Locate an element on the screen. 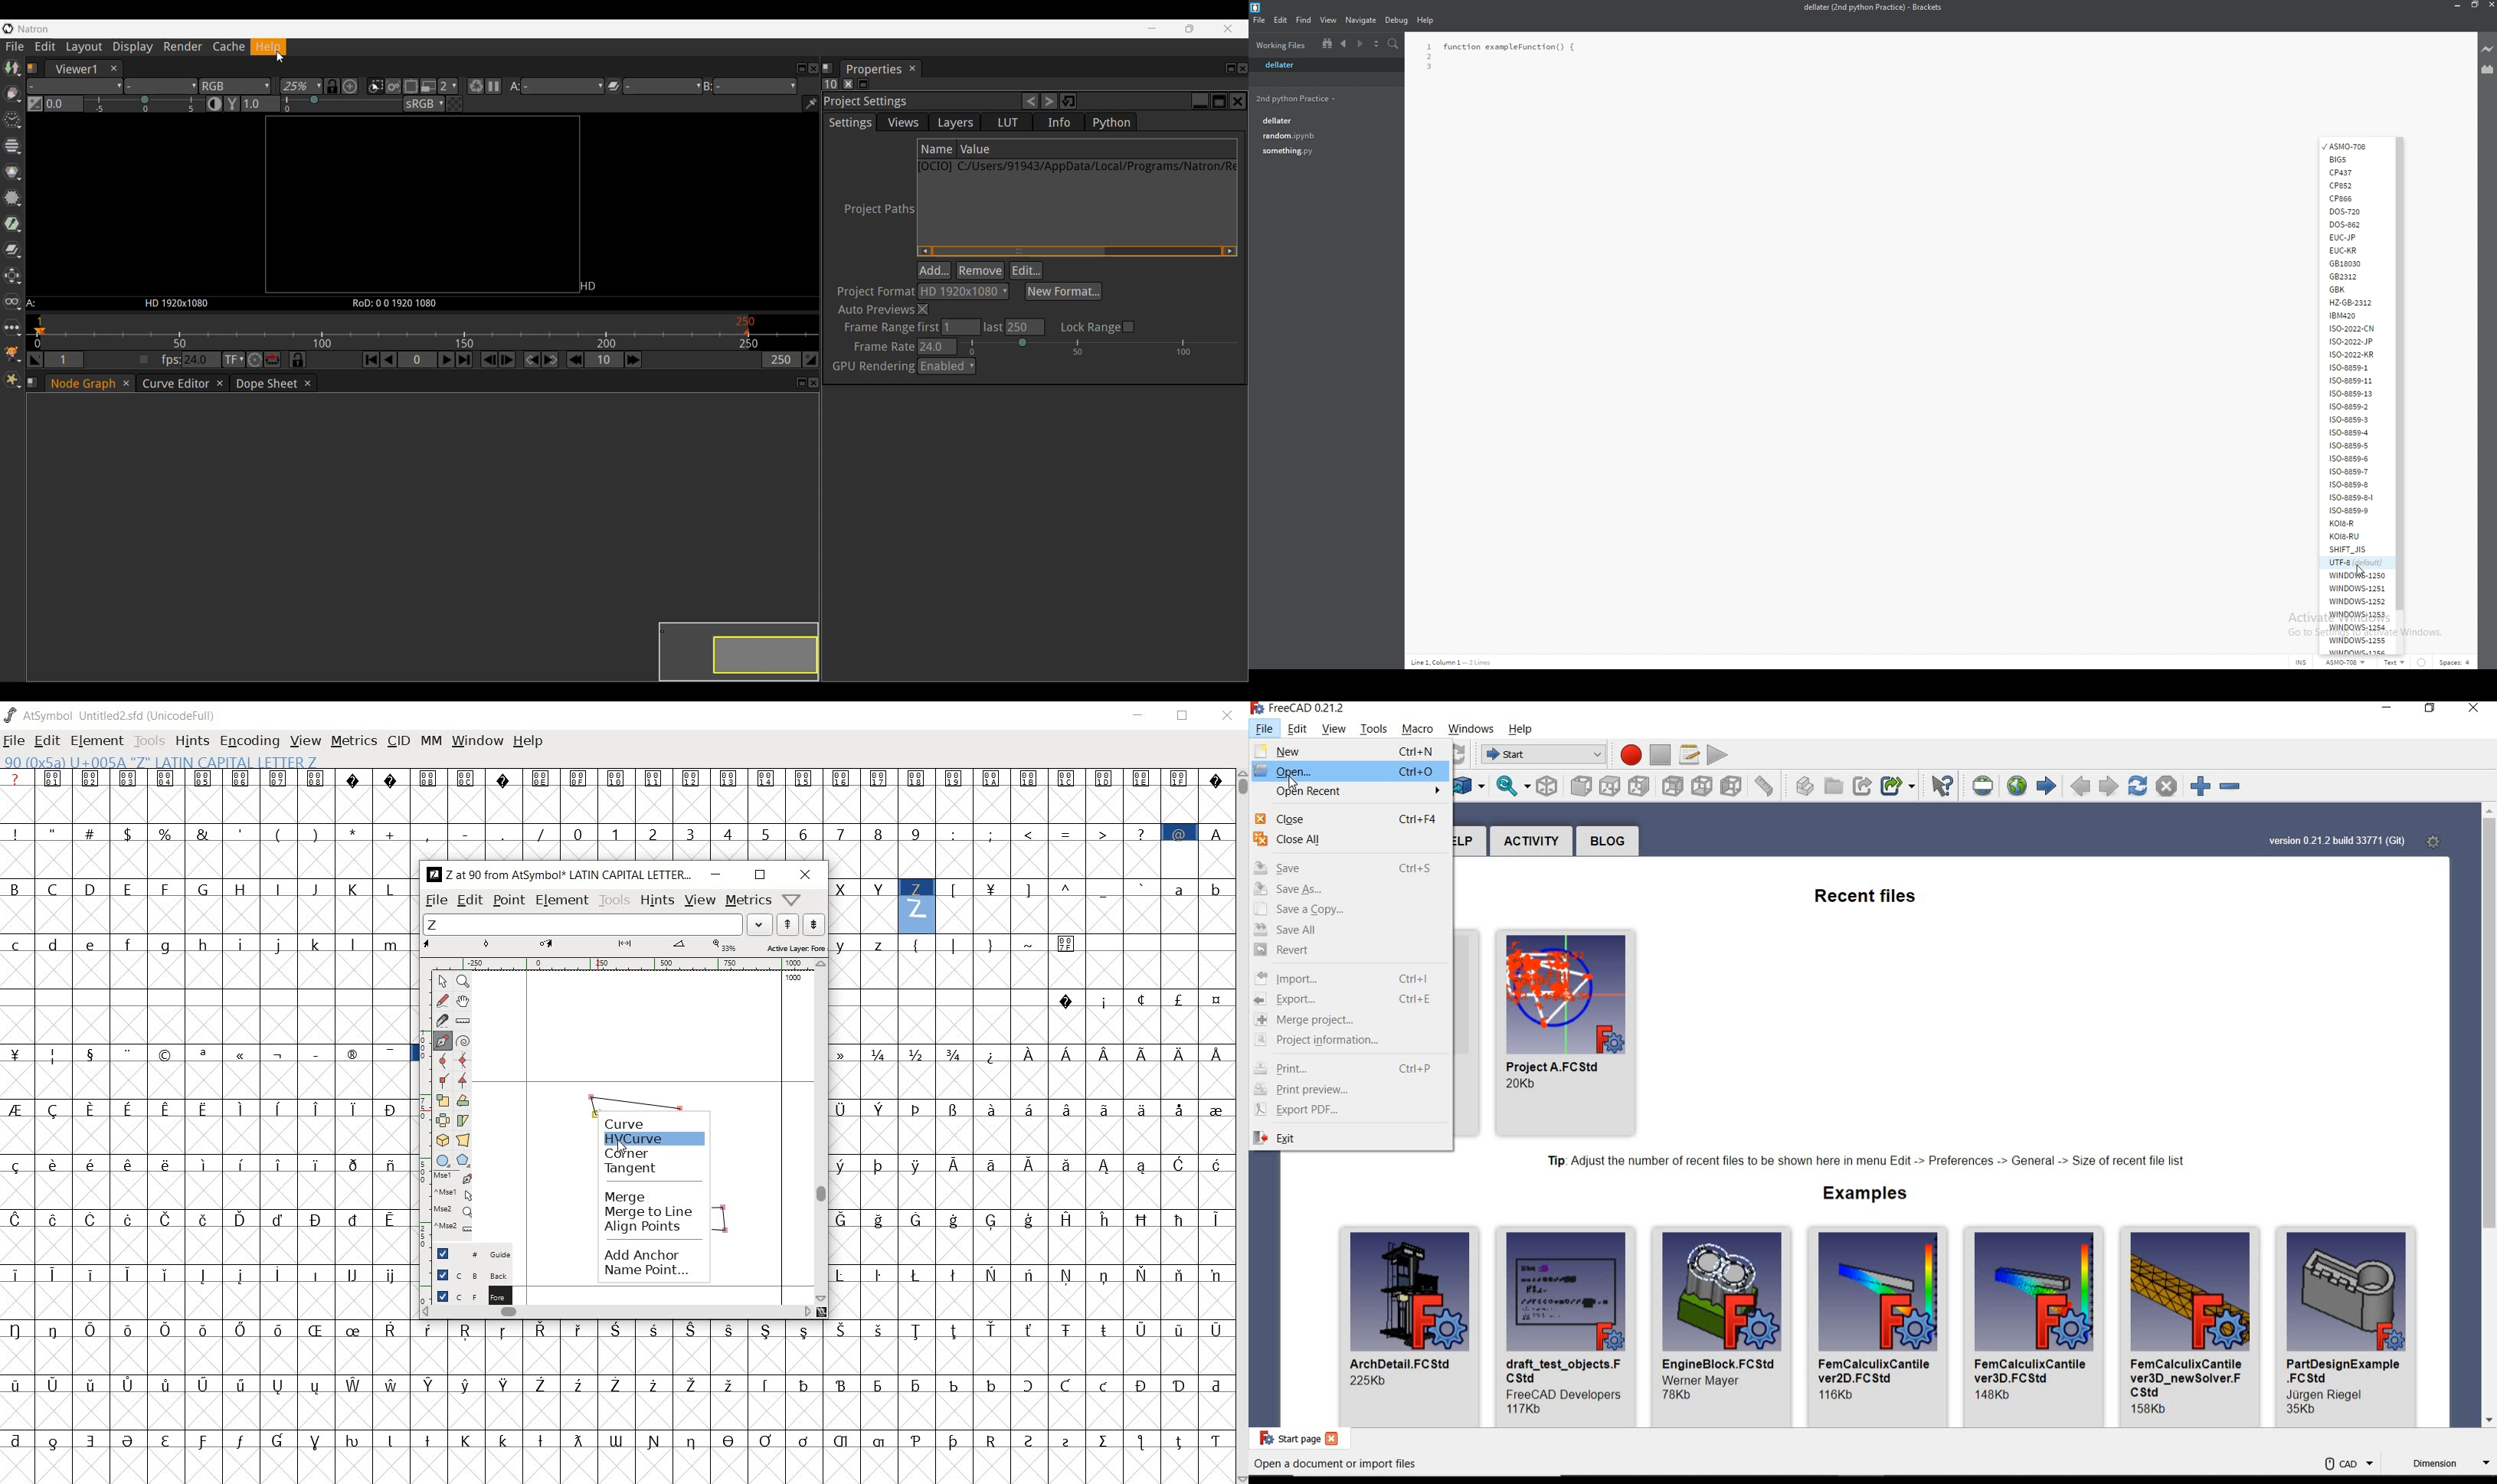  metrics is located at coordinates (355, 742).